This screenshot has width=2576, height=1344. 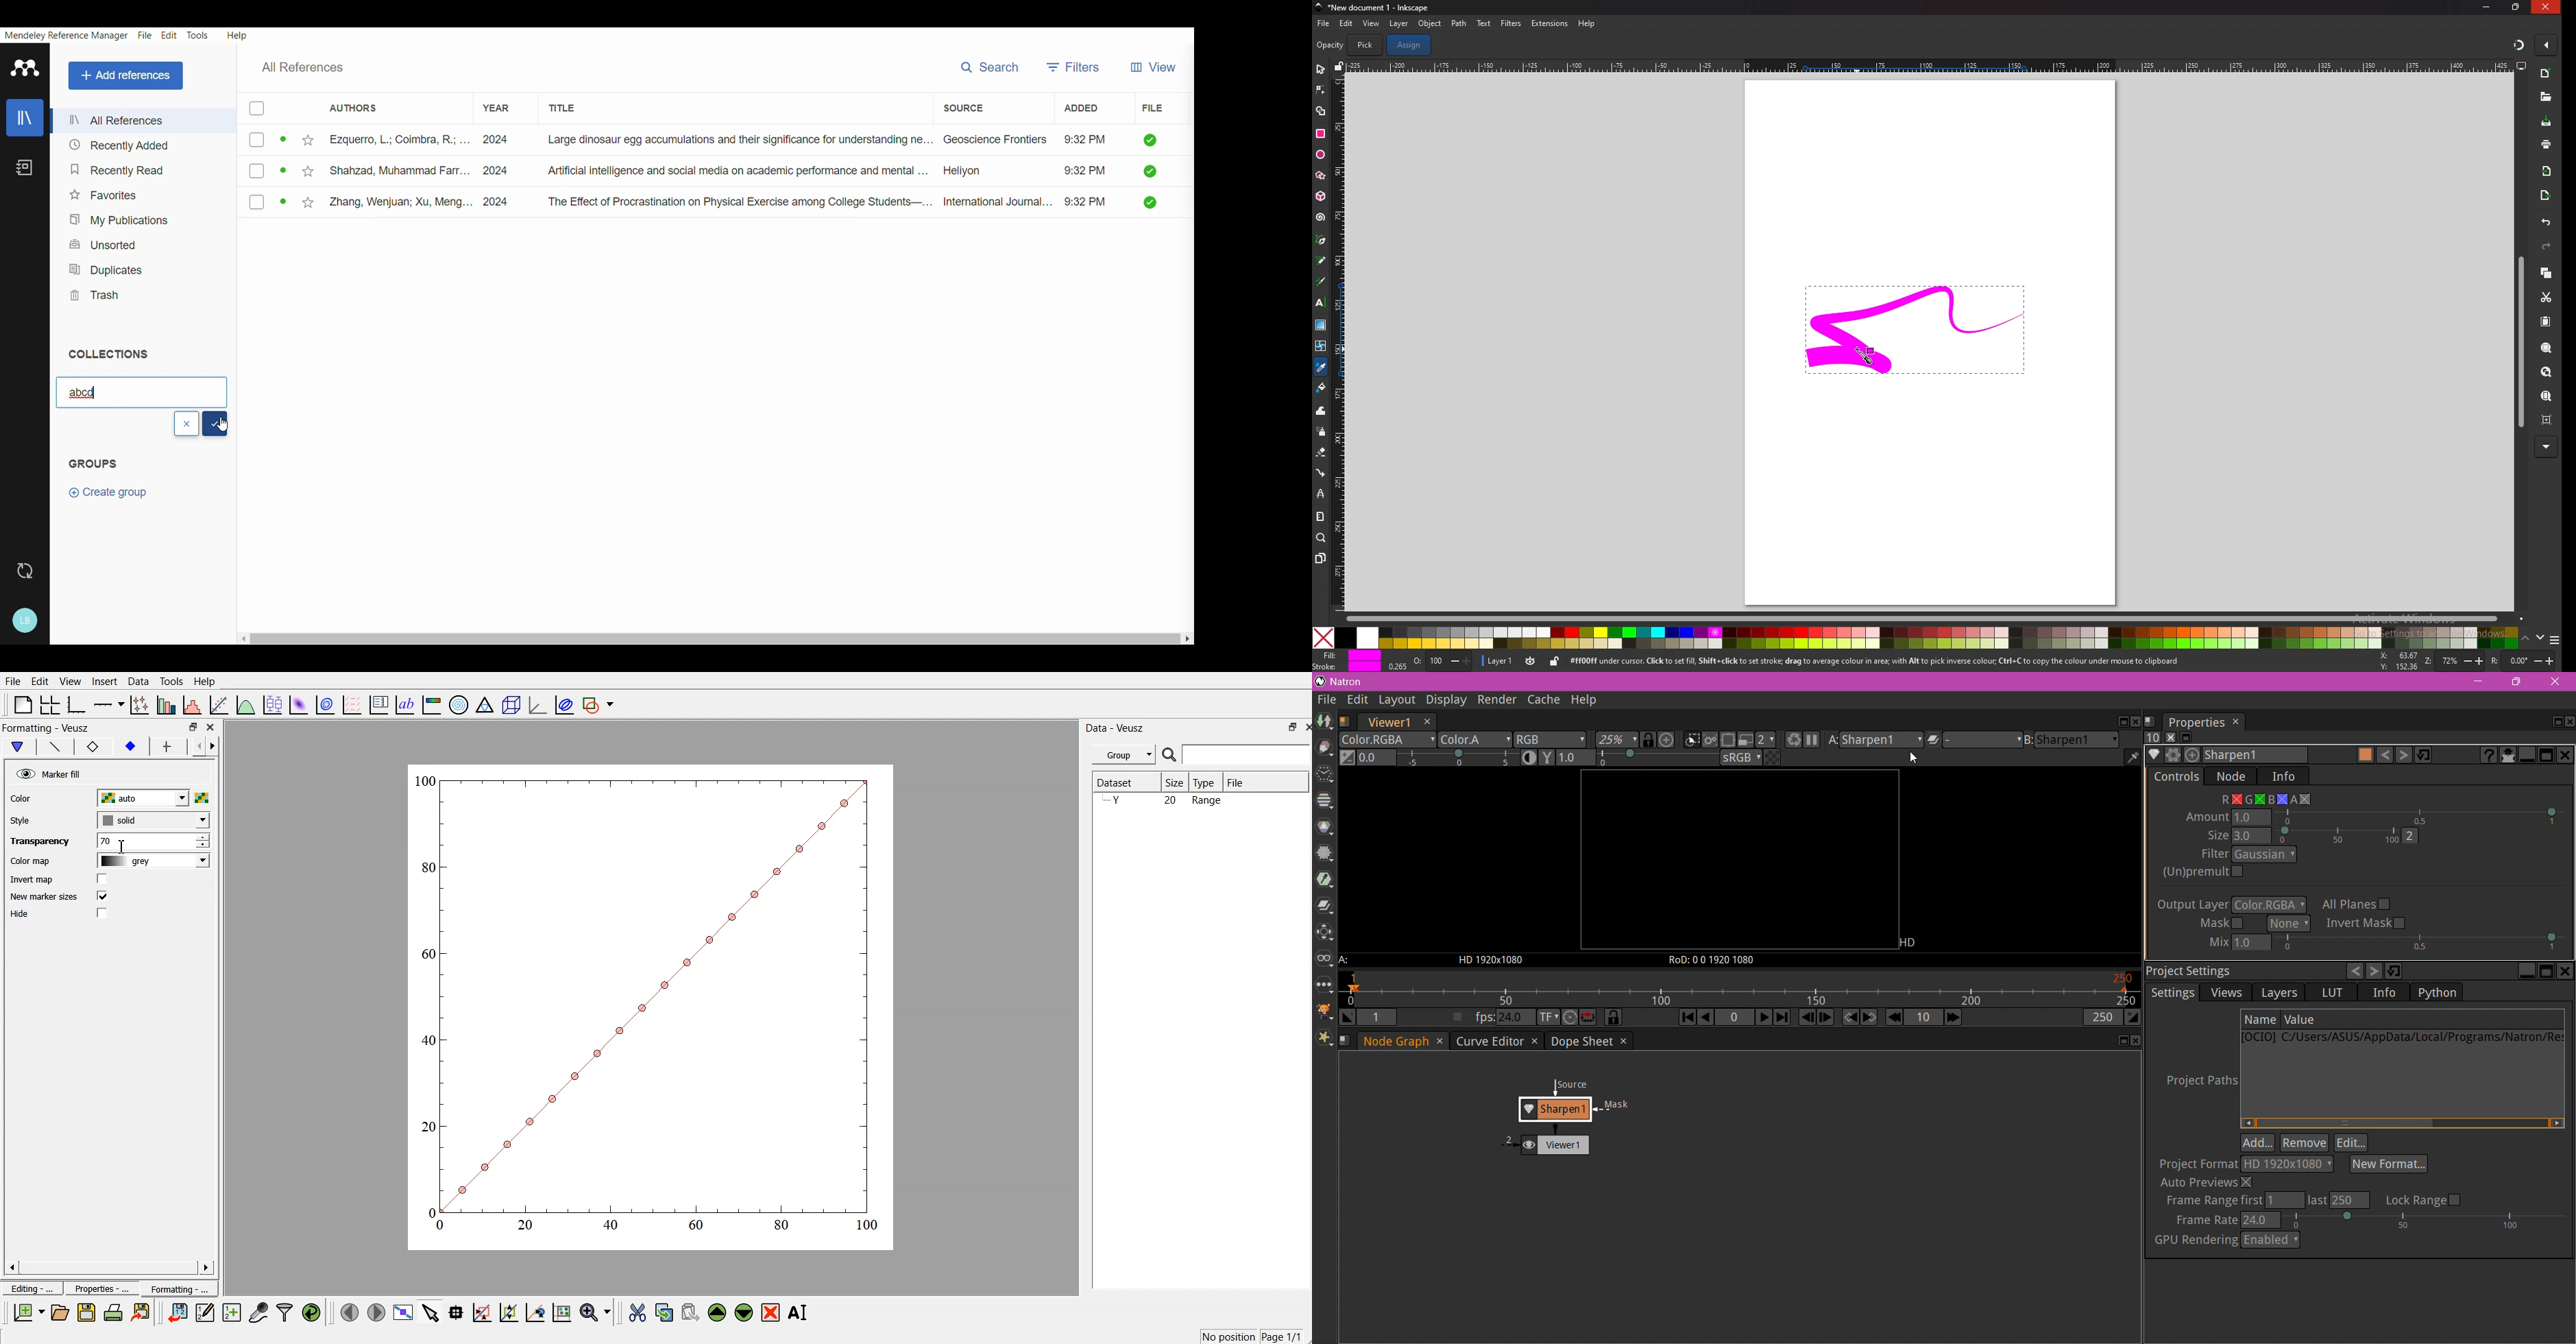 I want to click on Gain, so click(x=1439, y=759).